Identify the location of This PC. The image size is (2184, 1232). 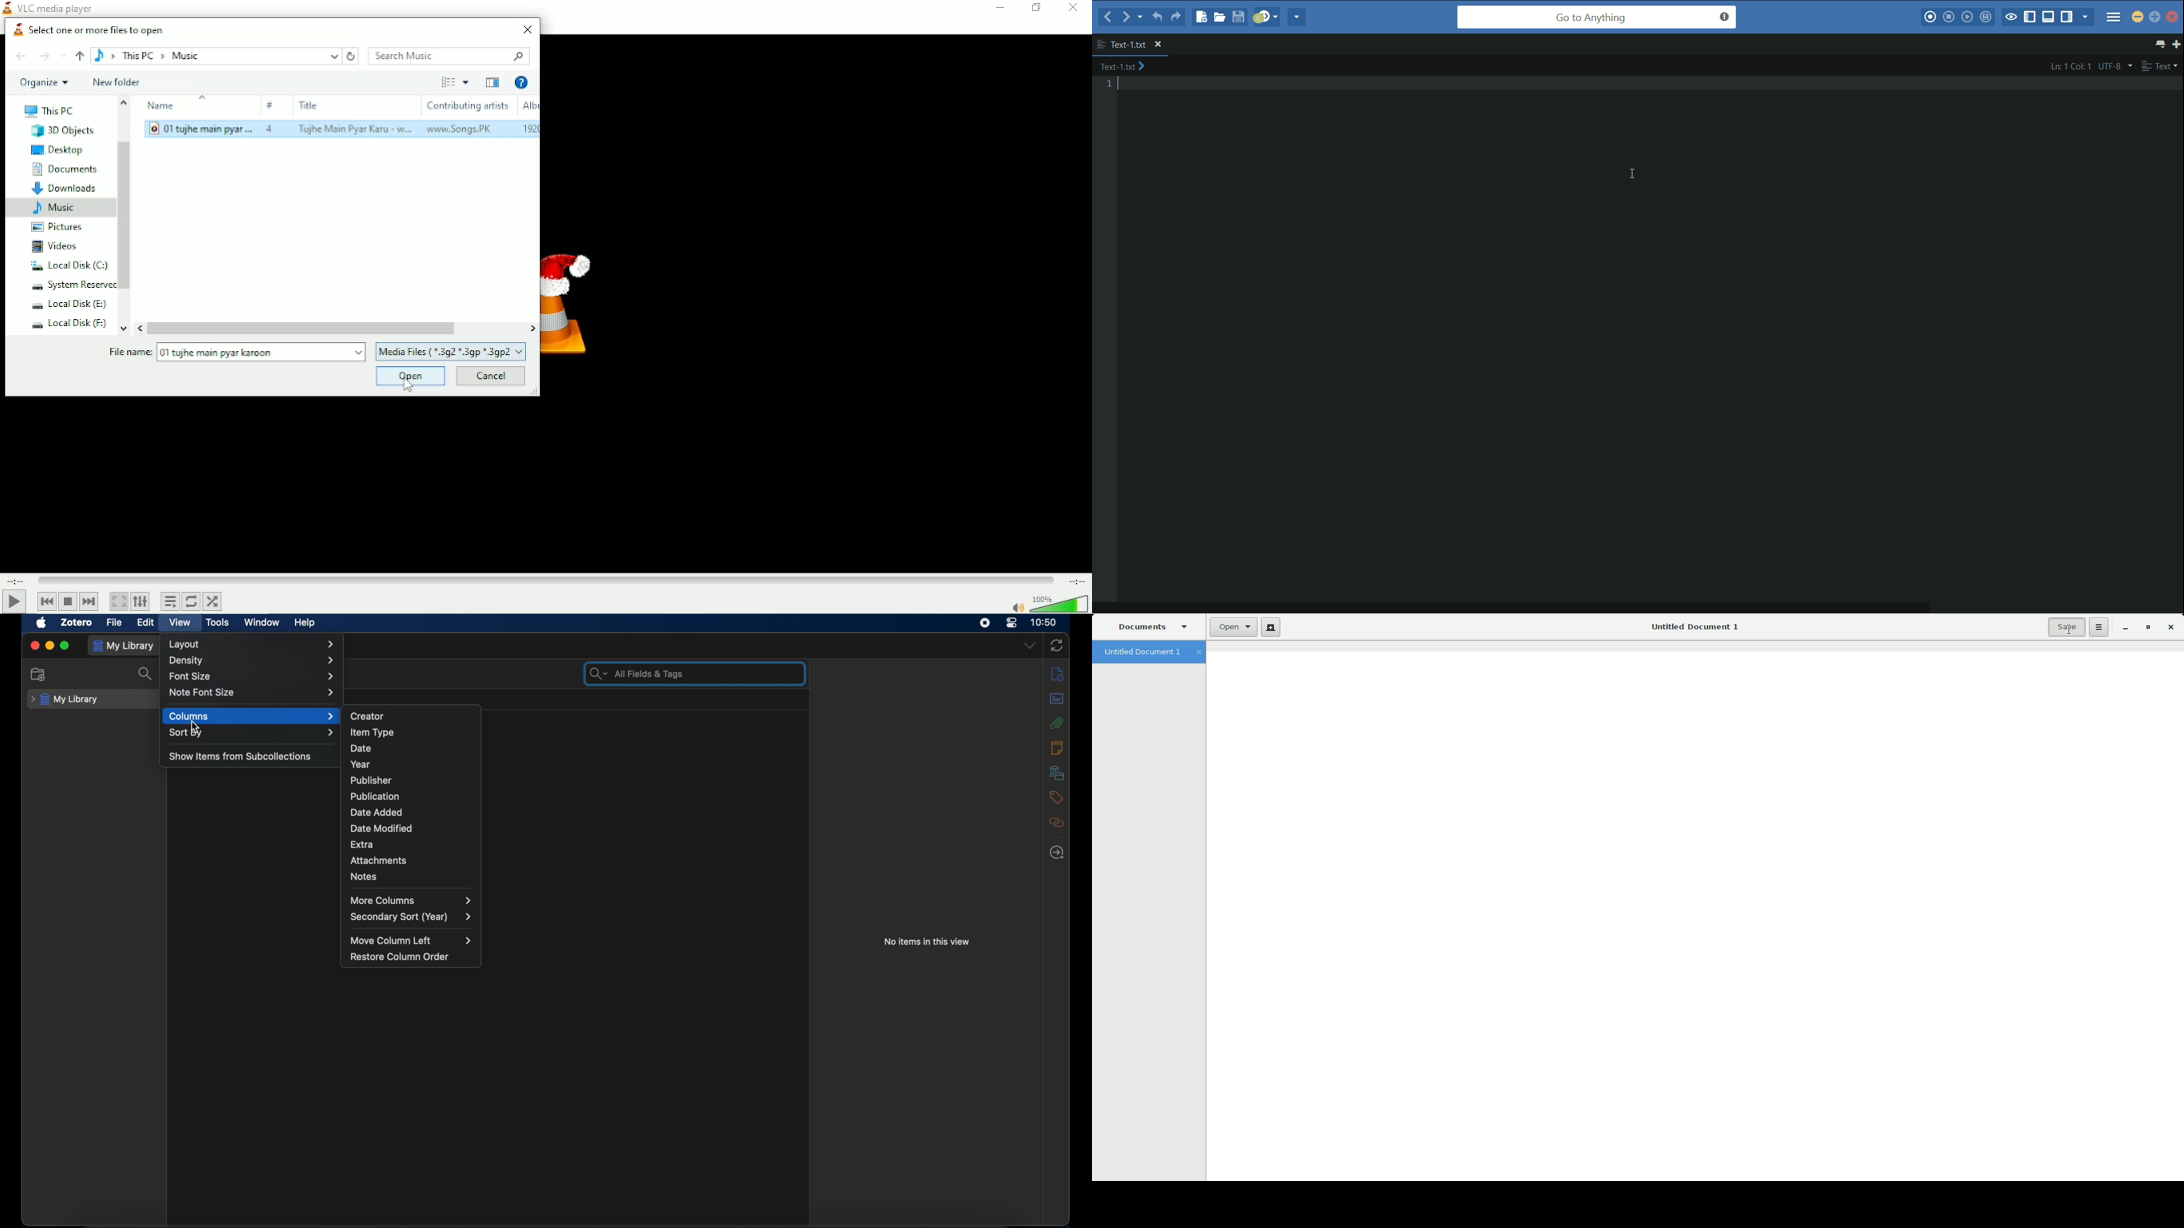
(49, 112).